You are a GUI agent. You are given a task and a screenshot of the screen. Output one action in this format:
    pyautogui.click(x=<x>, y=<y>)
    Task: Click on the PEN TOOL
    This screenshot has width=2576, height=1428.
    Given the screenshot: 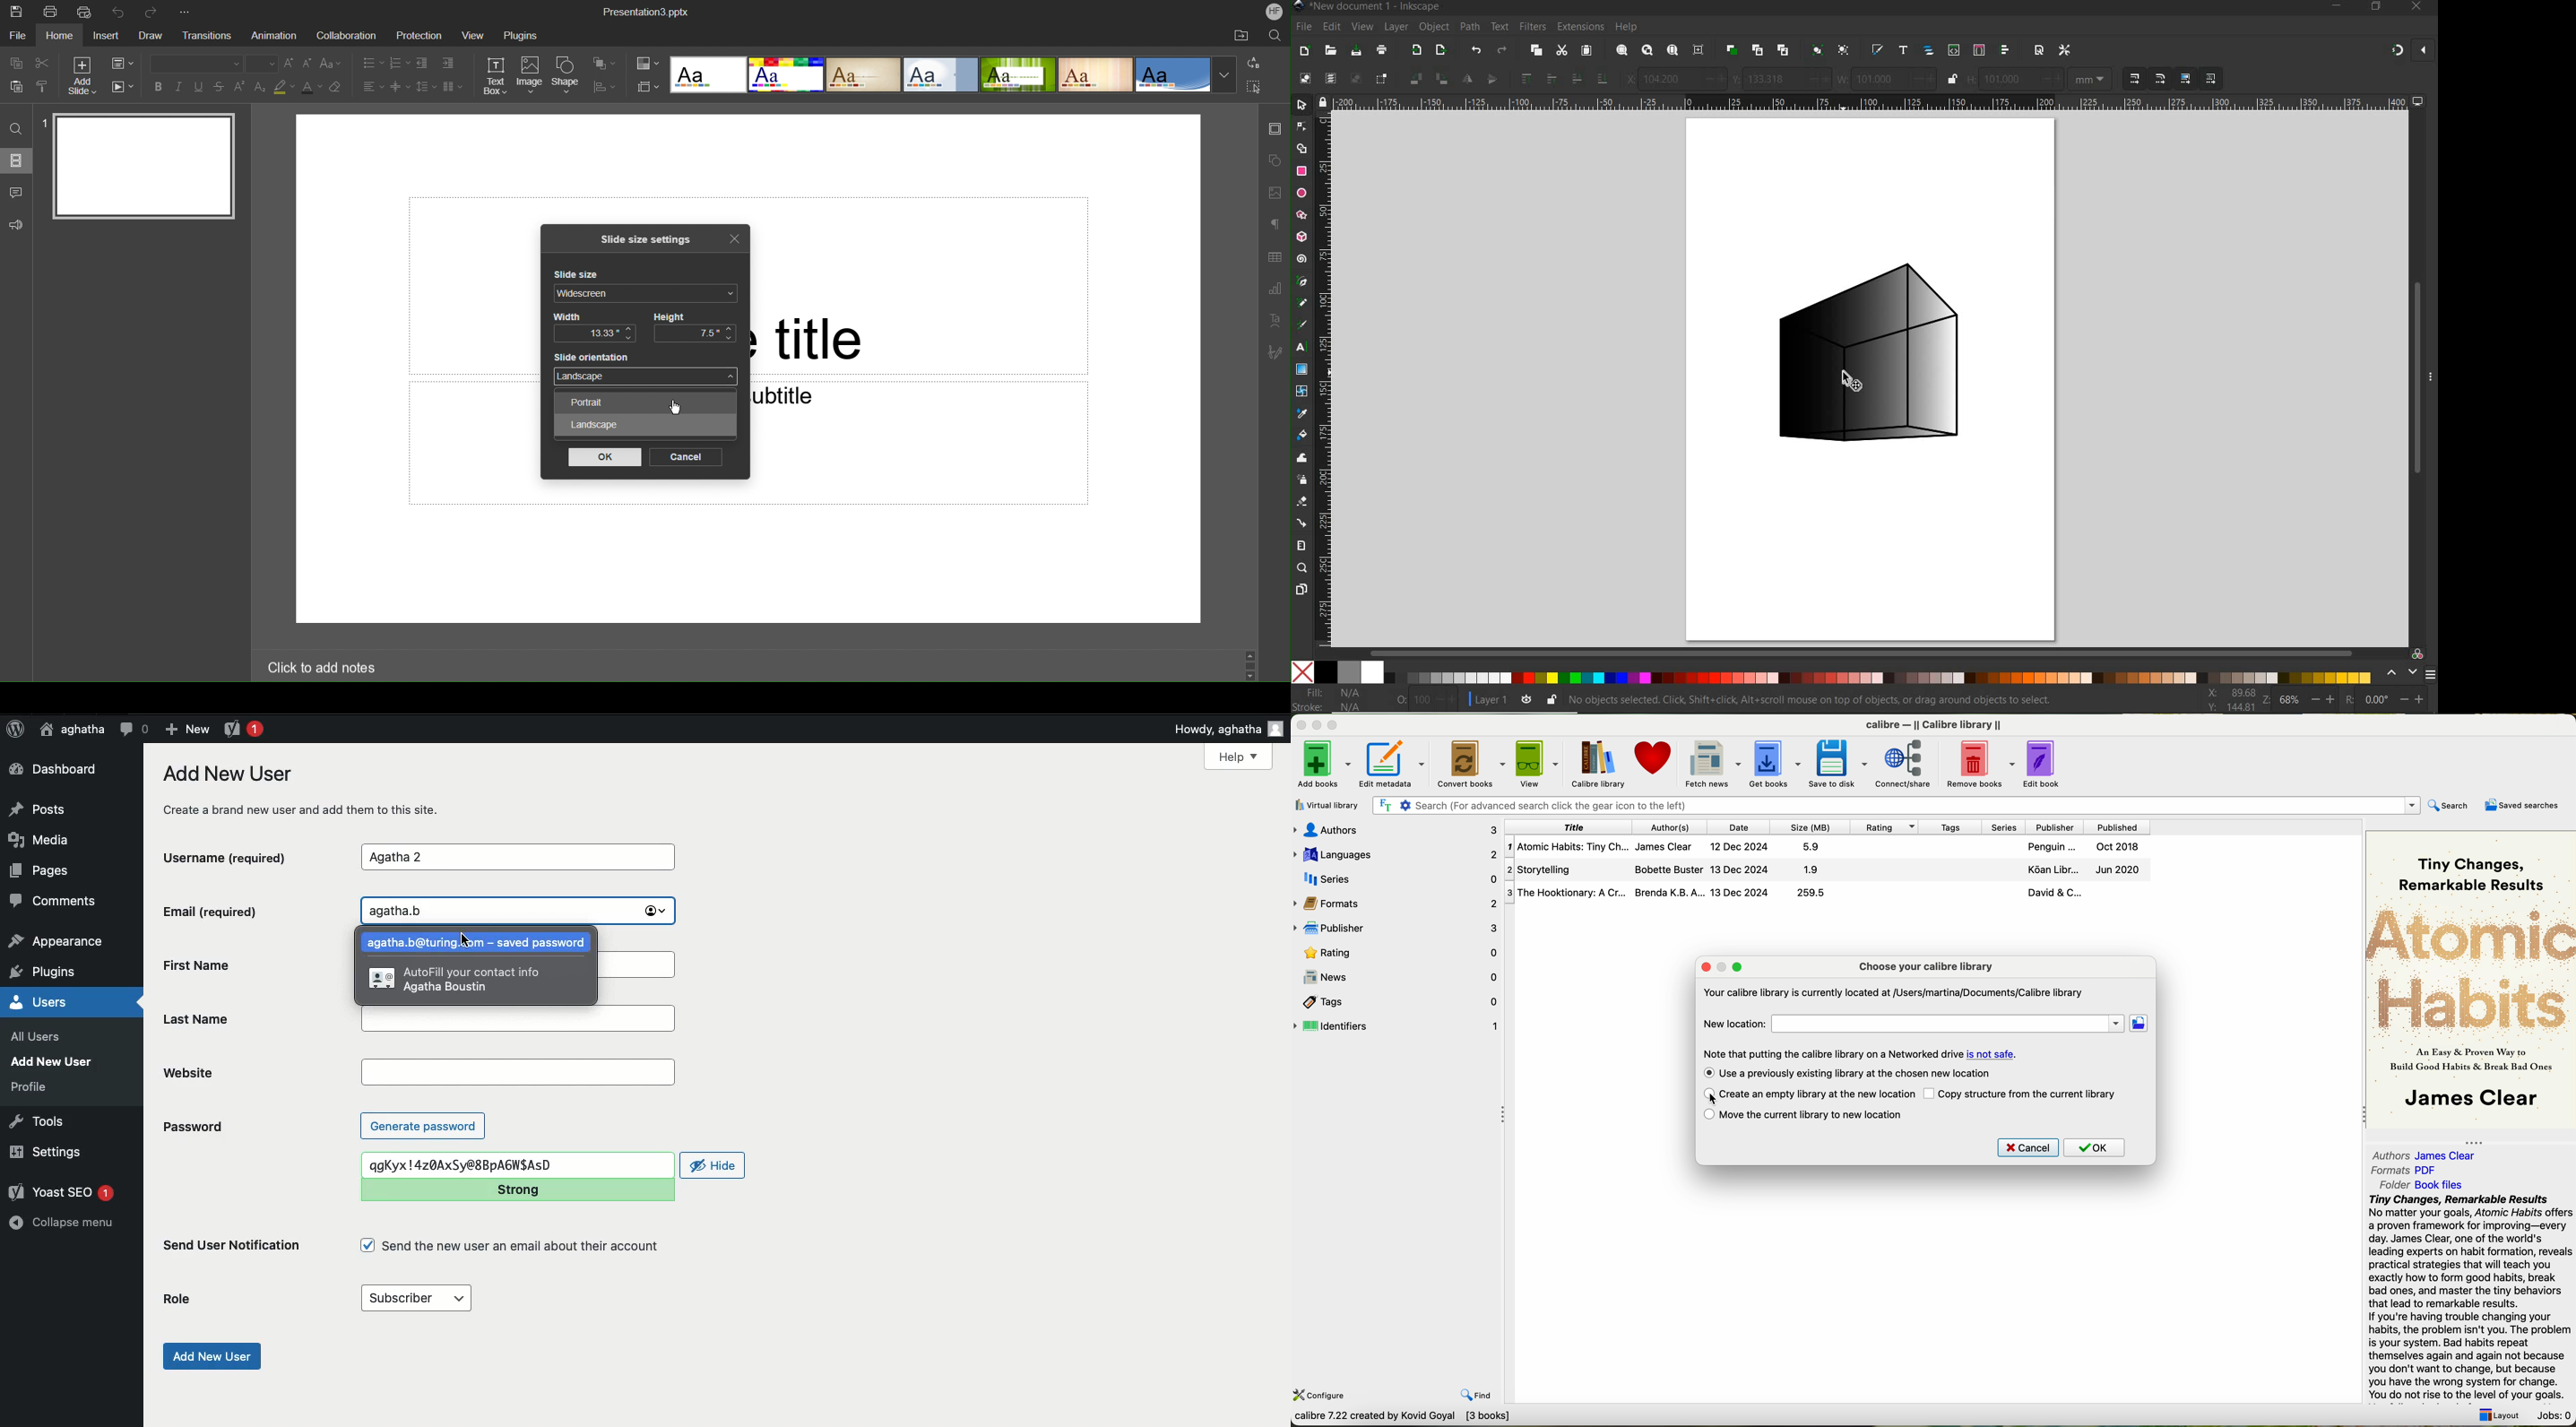 What is the action you would take?
    pyautogui.click(x=1303, y=282)
    